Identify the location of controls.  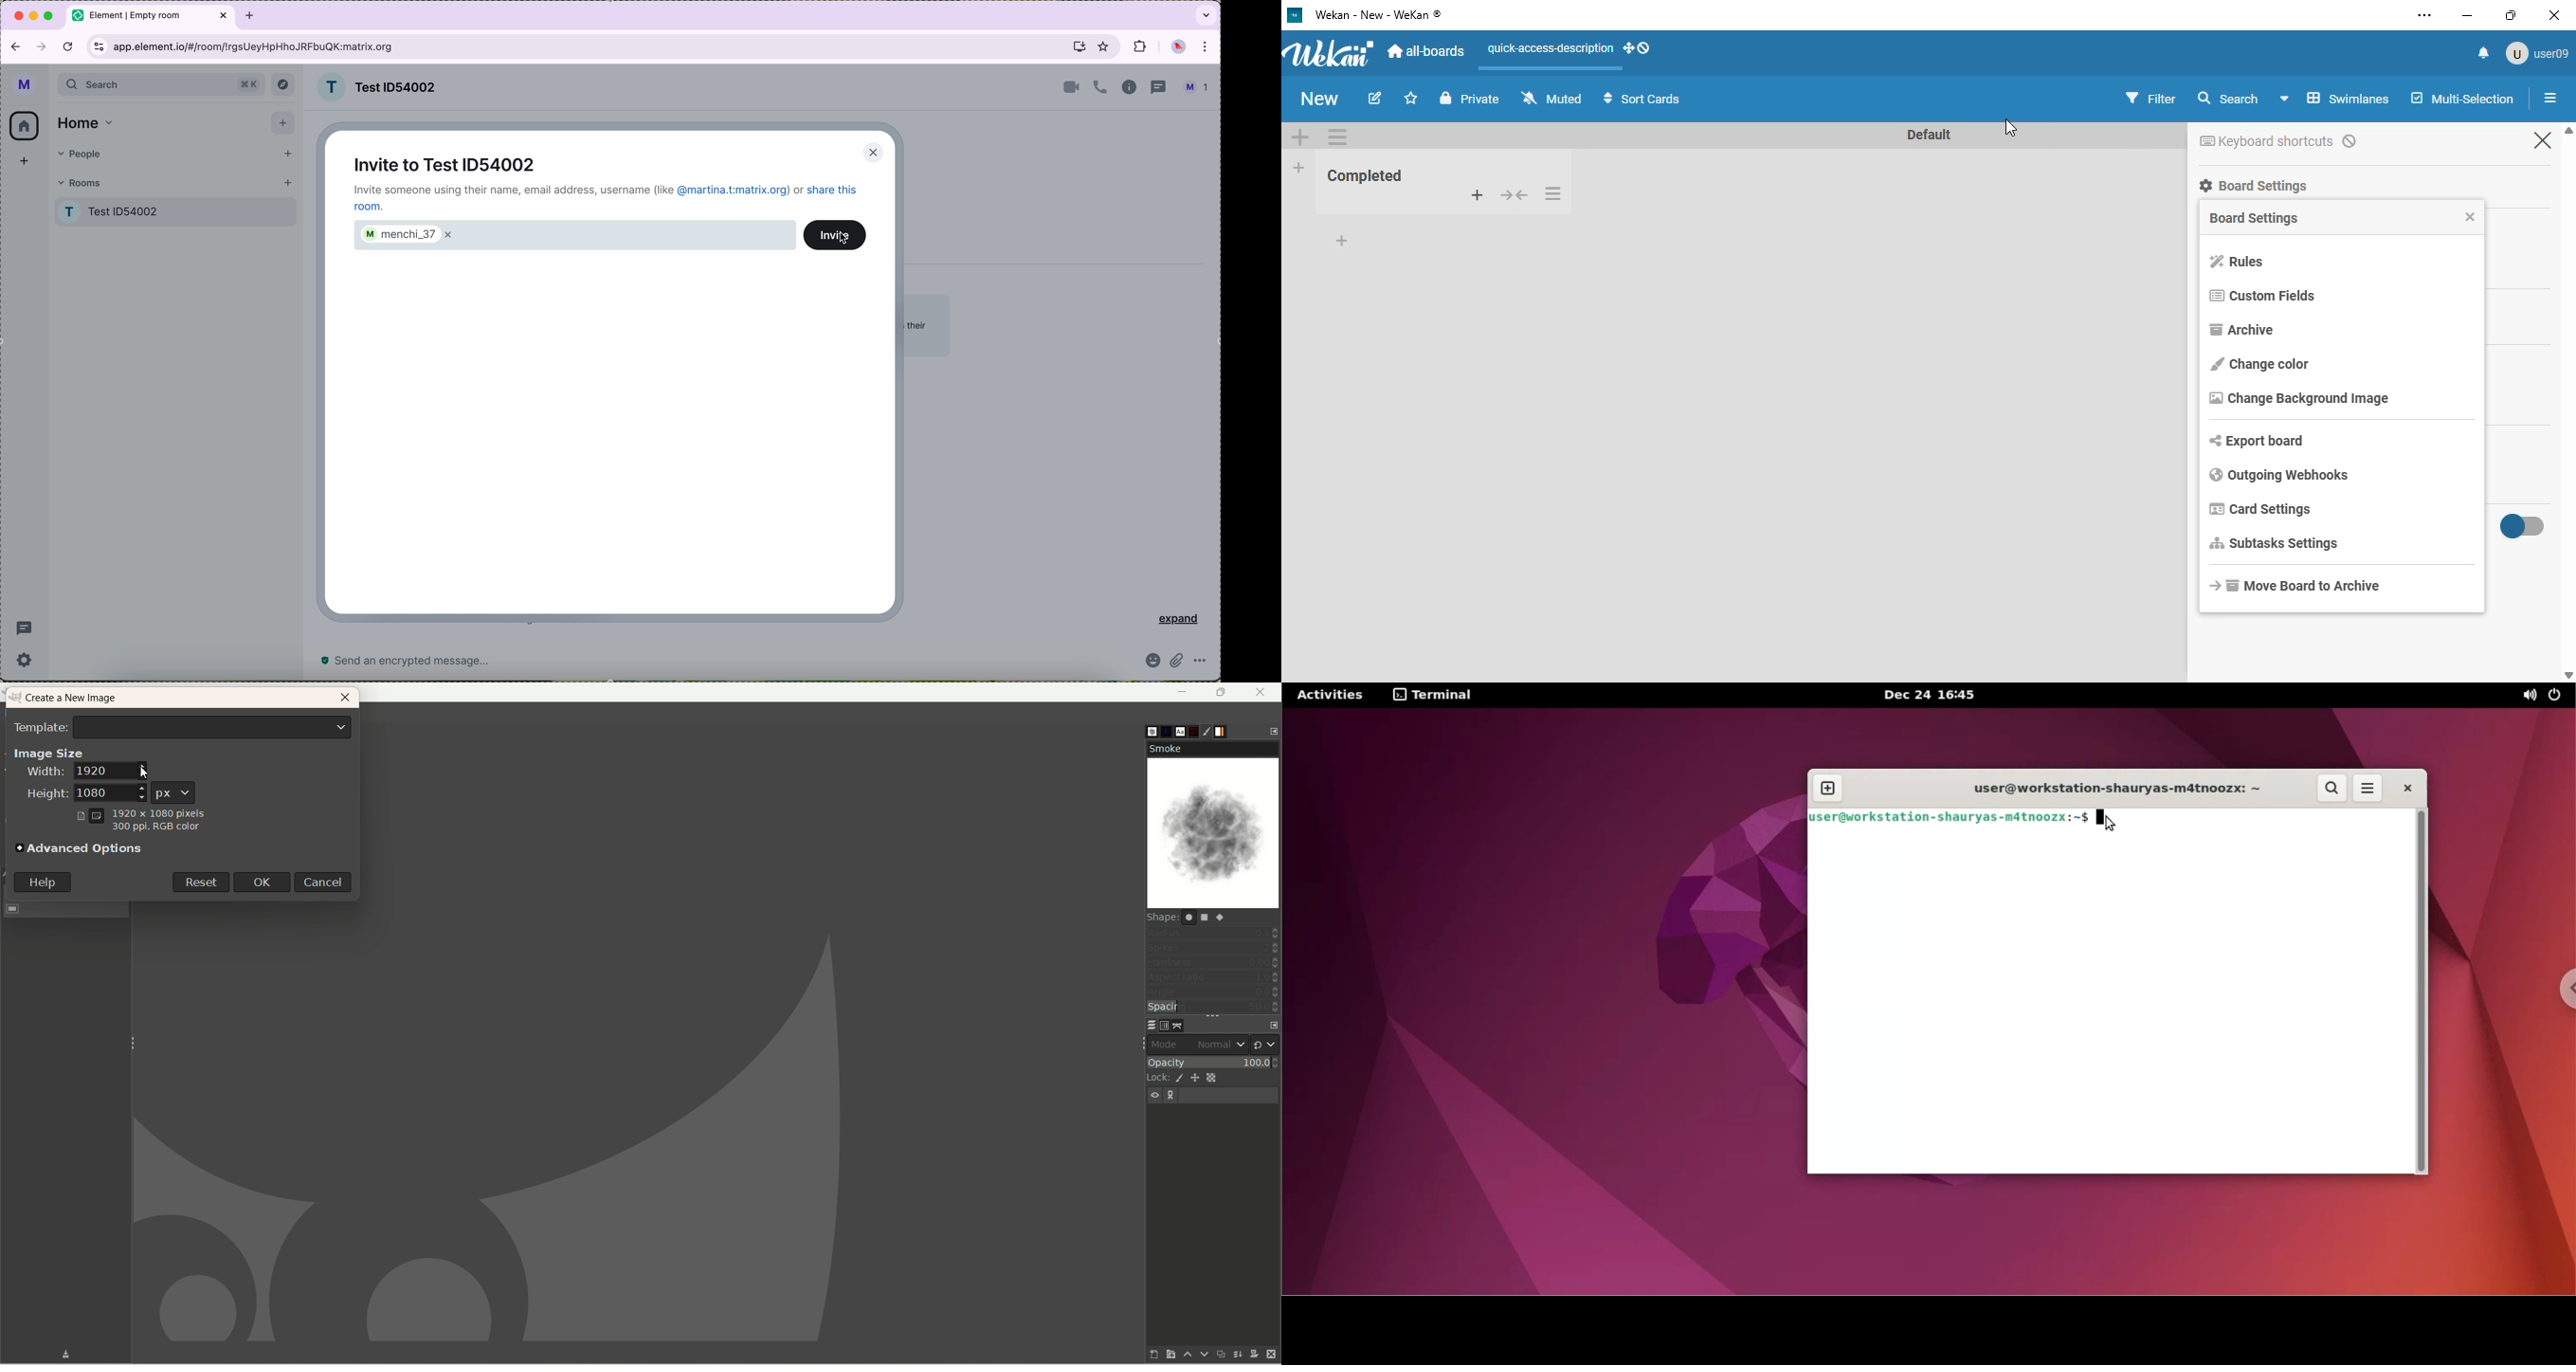
(98, 46).